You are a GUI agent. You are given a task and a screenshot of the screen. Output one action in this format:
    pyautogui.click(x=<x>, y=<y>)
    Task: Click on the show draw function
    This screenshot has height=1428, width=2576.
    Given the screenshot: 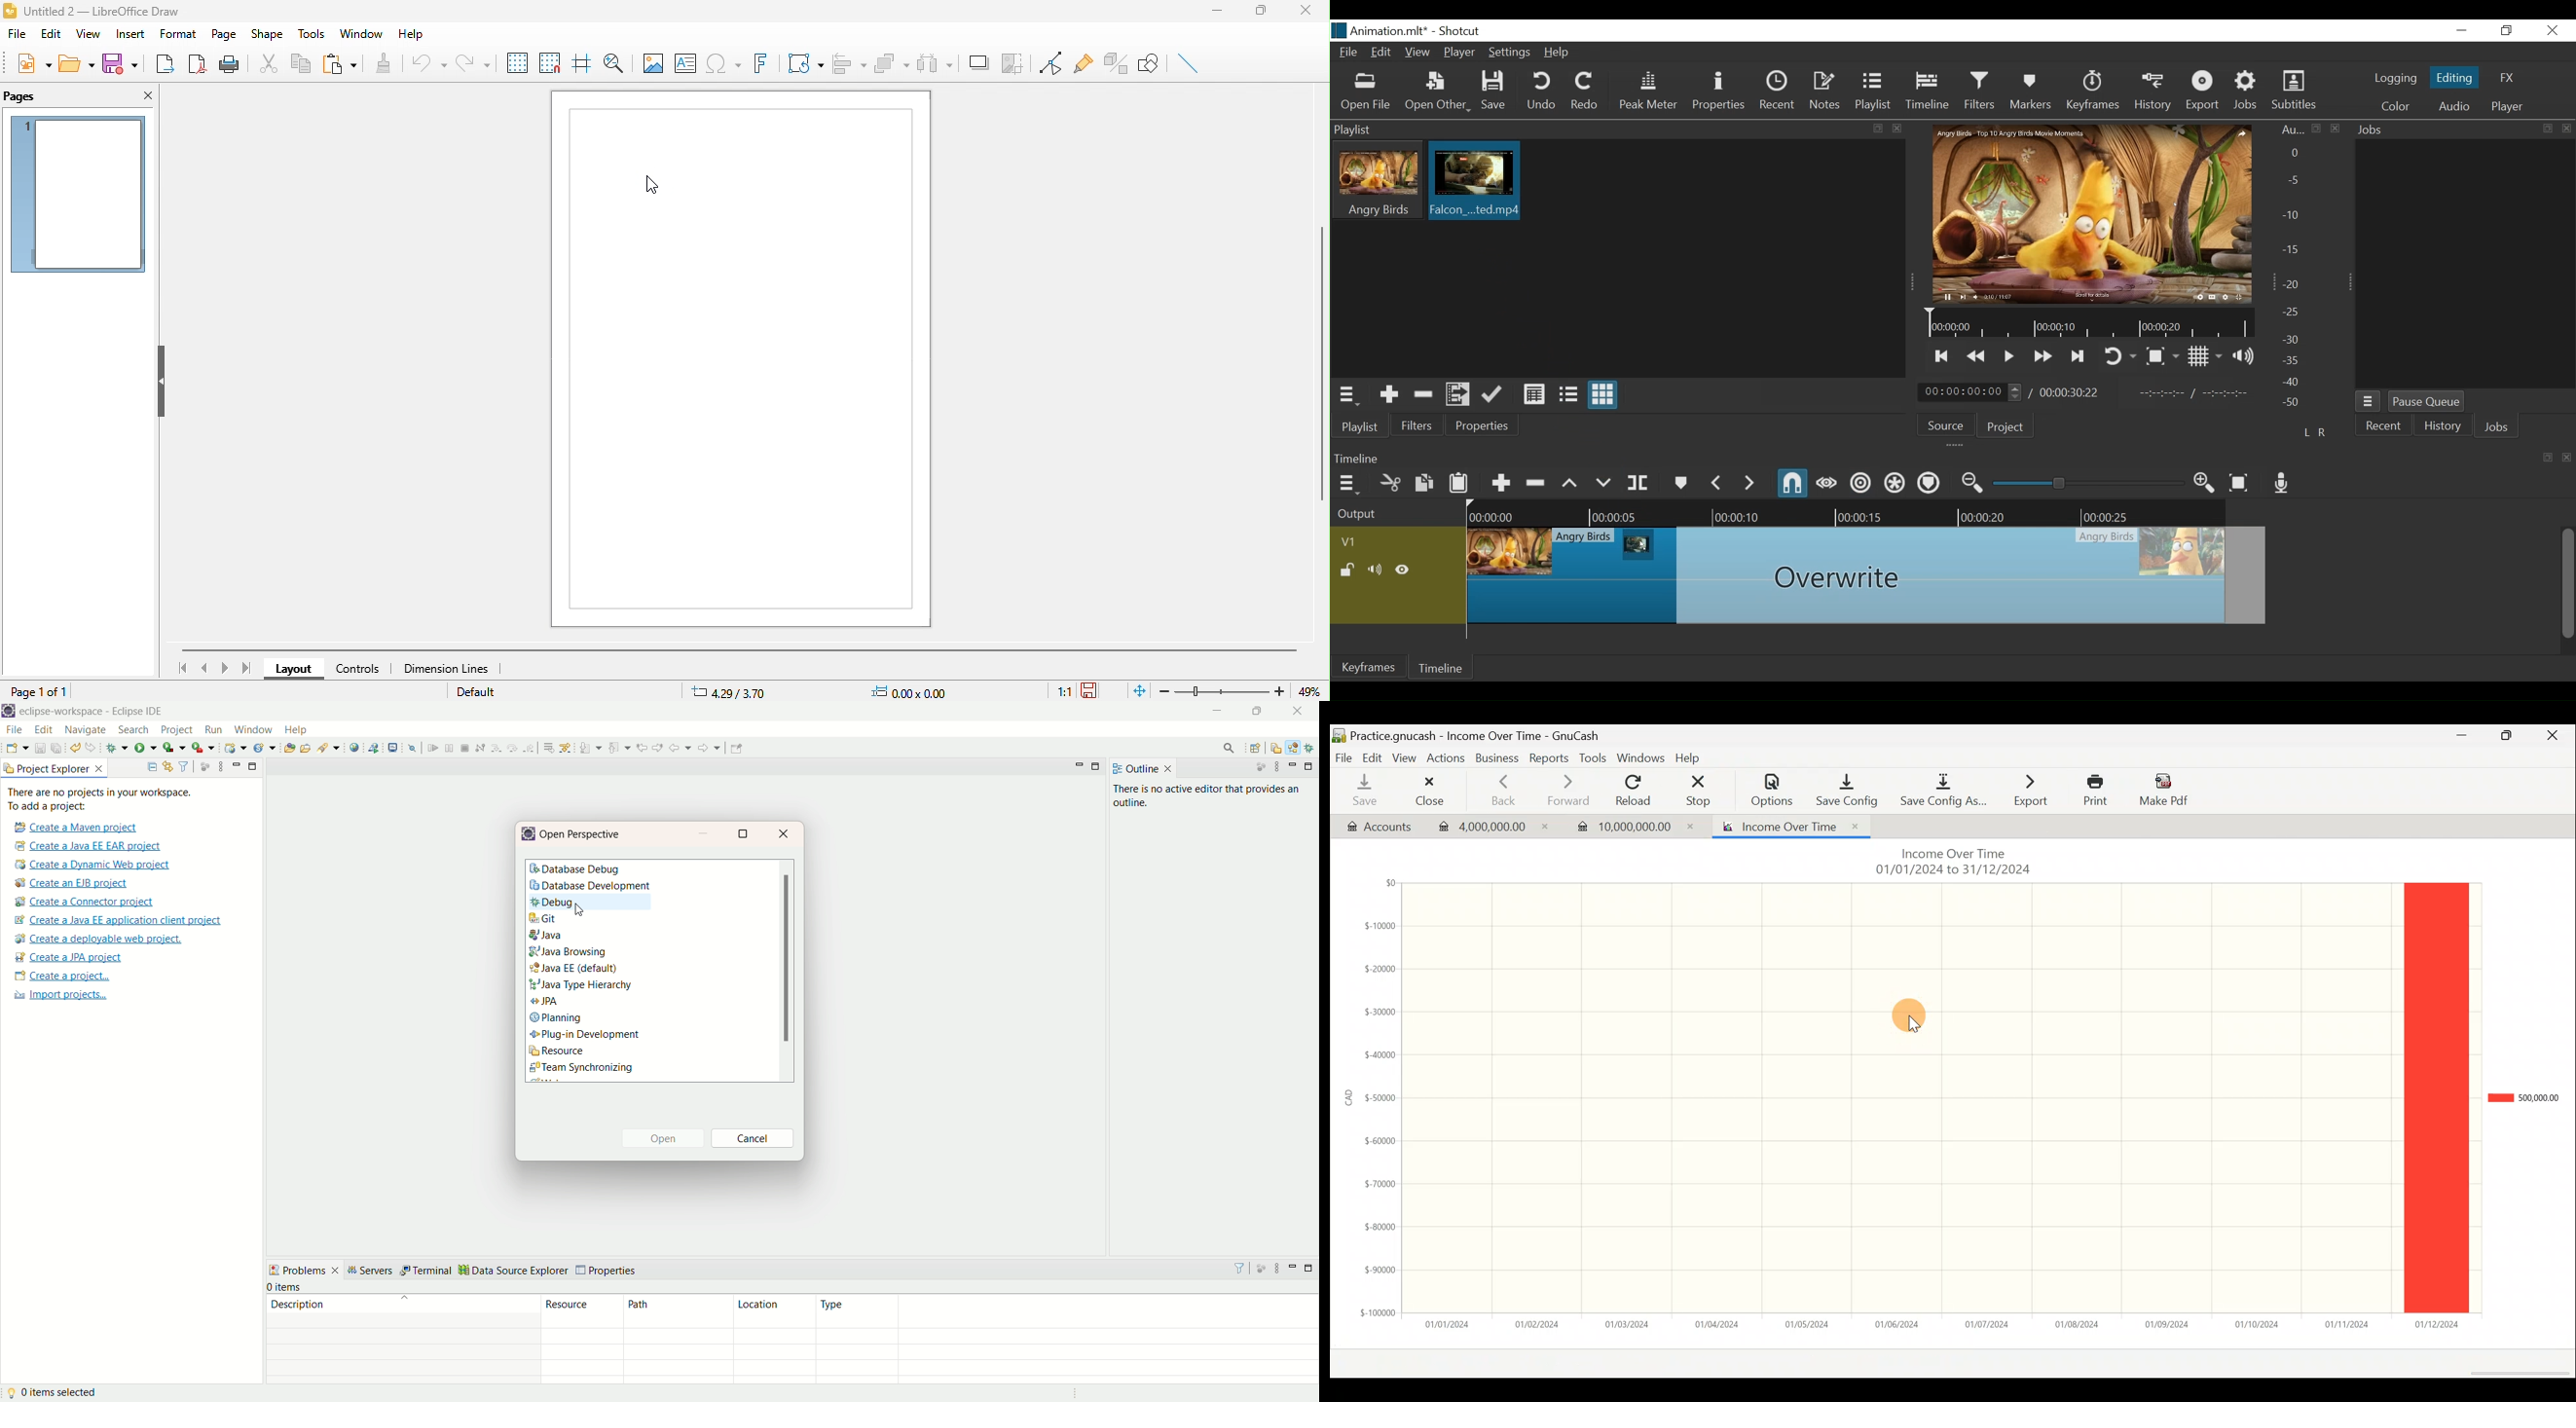 What is the action you would take?
    pyautogui.click(x=1153, y=62)
    